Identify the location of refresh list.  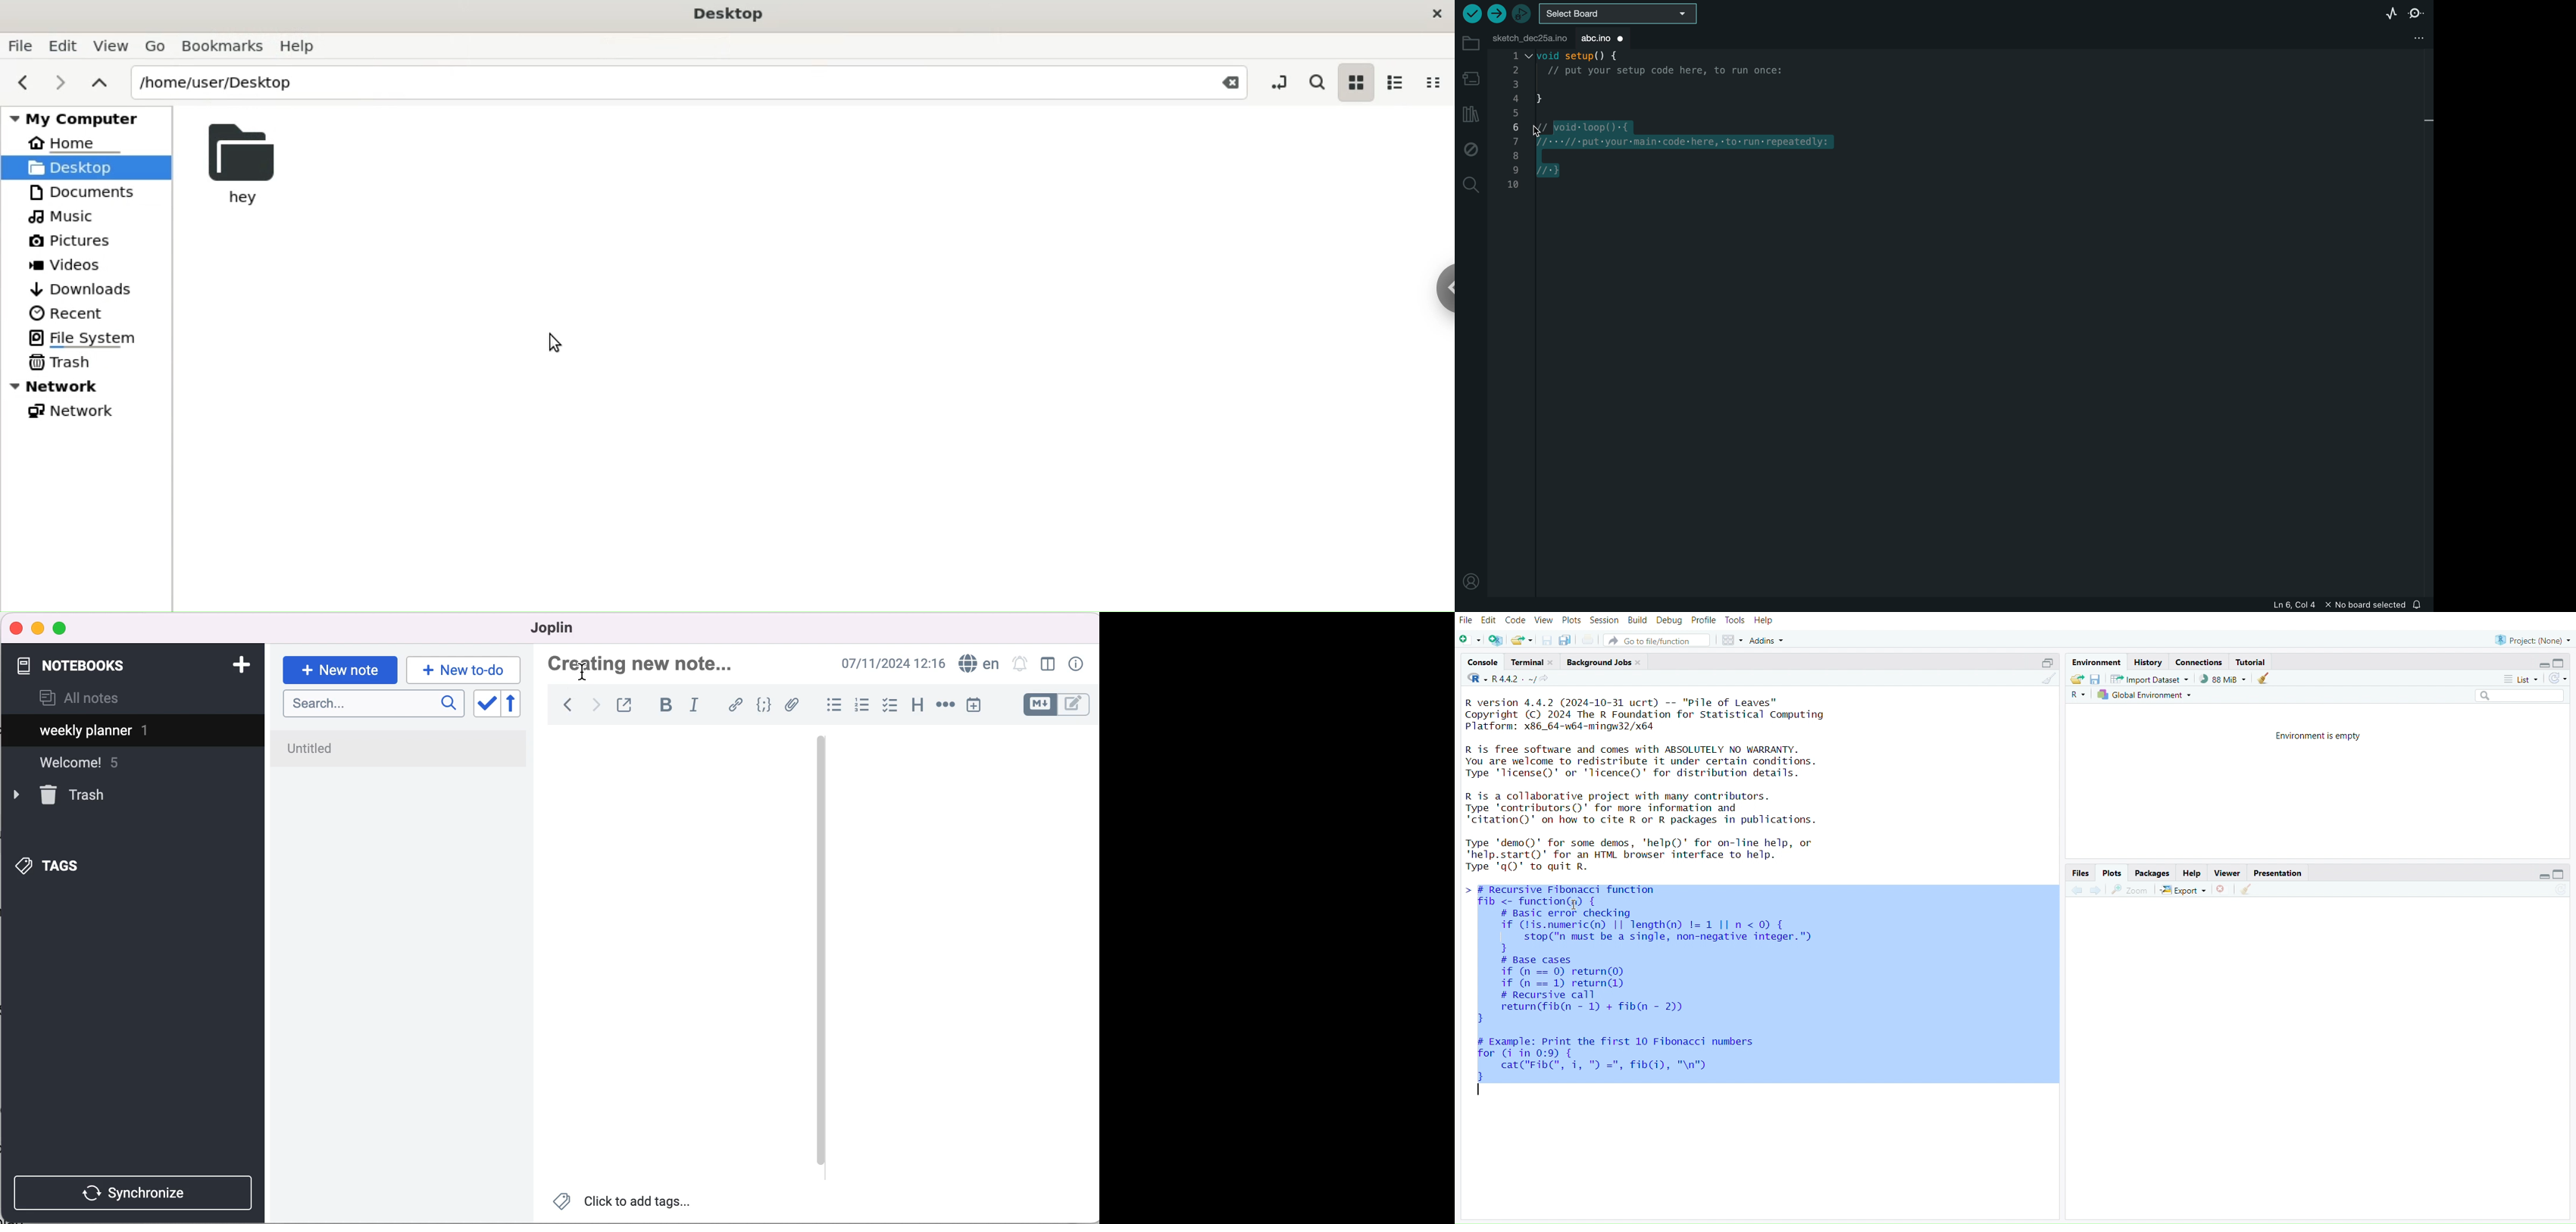
(2556, 679).